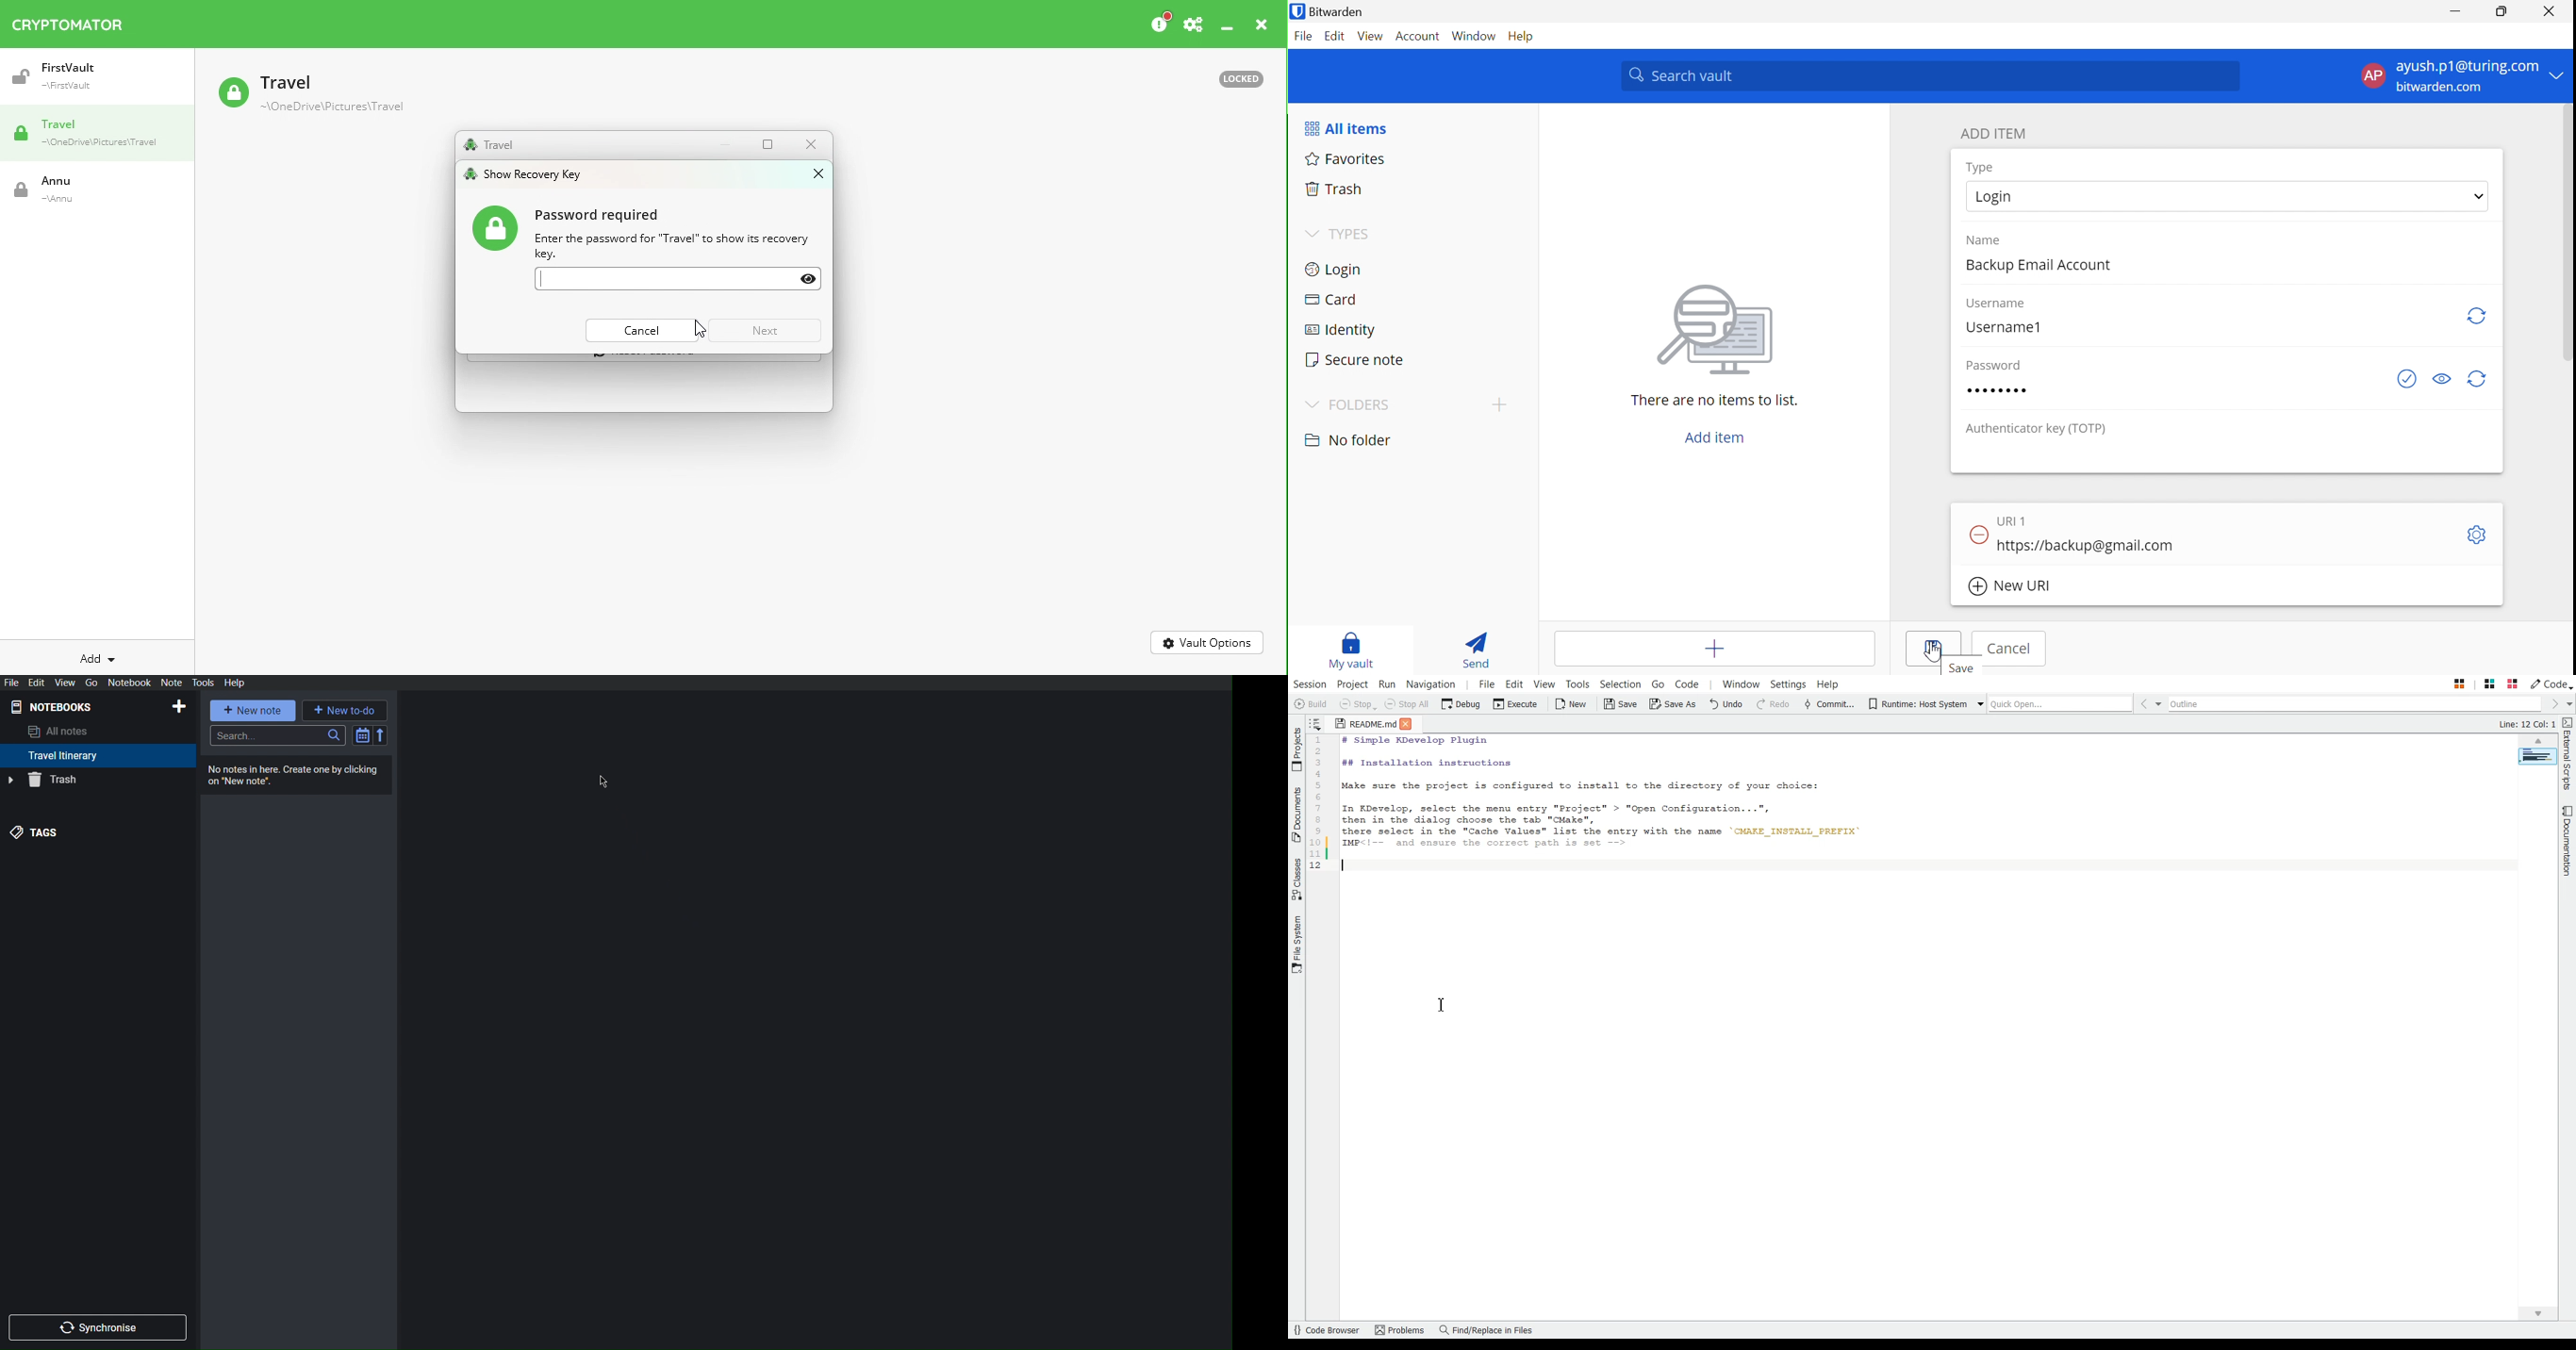  Describe the element at coordinates (816, 173) in the screenshot. I see `close window` at that location.